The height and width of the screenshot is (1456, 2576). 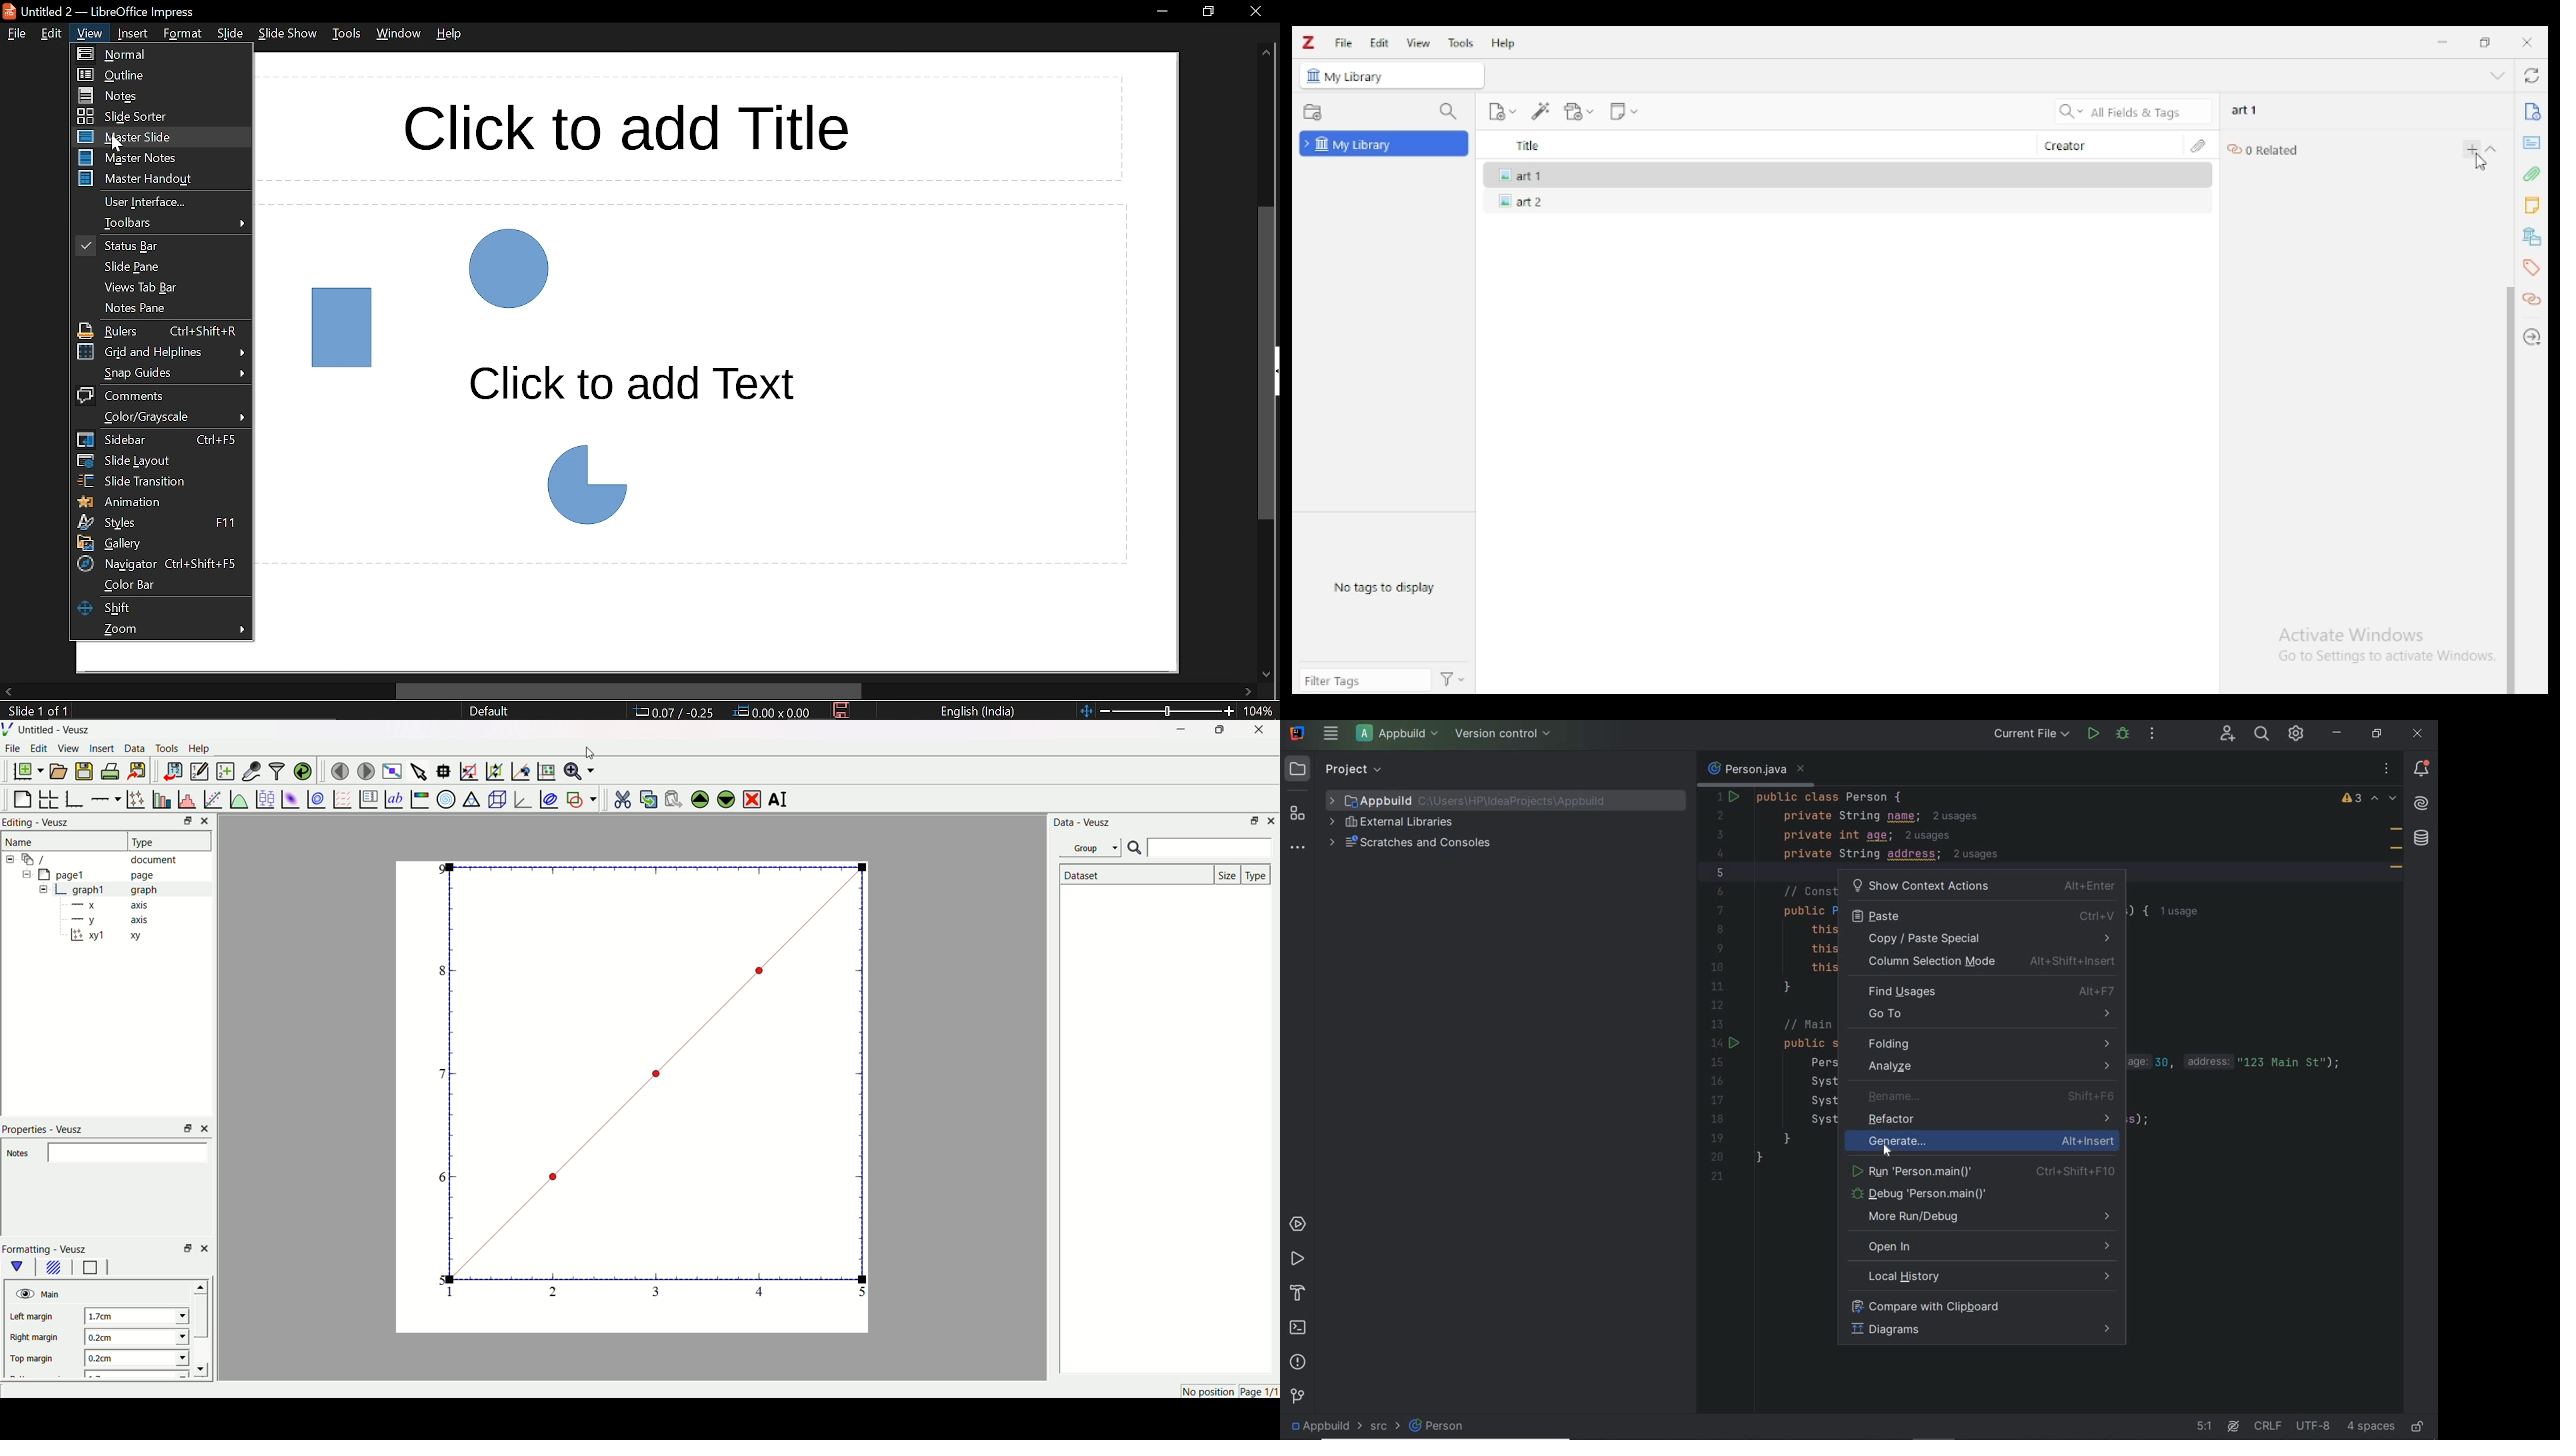 I want to click on notifications, so click(x=2425, y=769).